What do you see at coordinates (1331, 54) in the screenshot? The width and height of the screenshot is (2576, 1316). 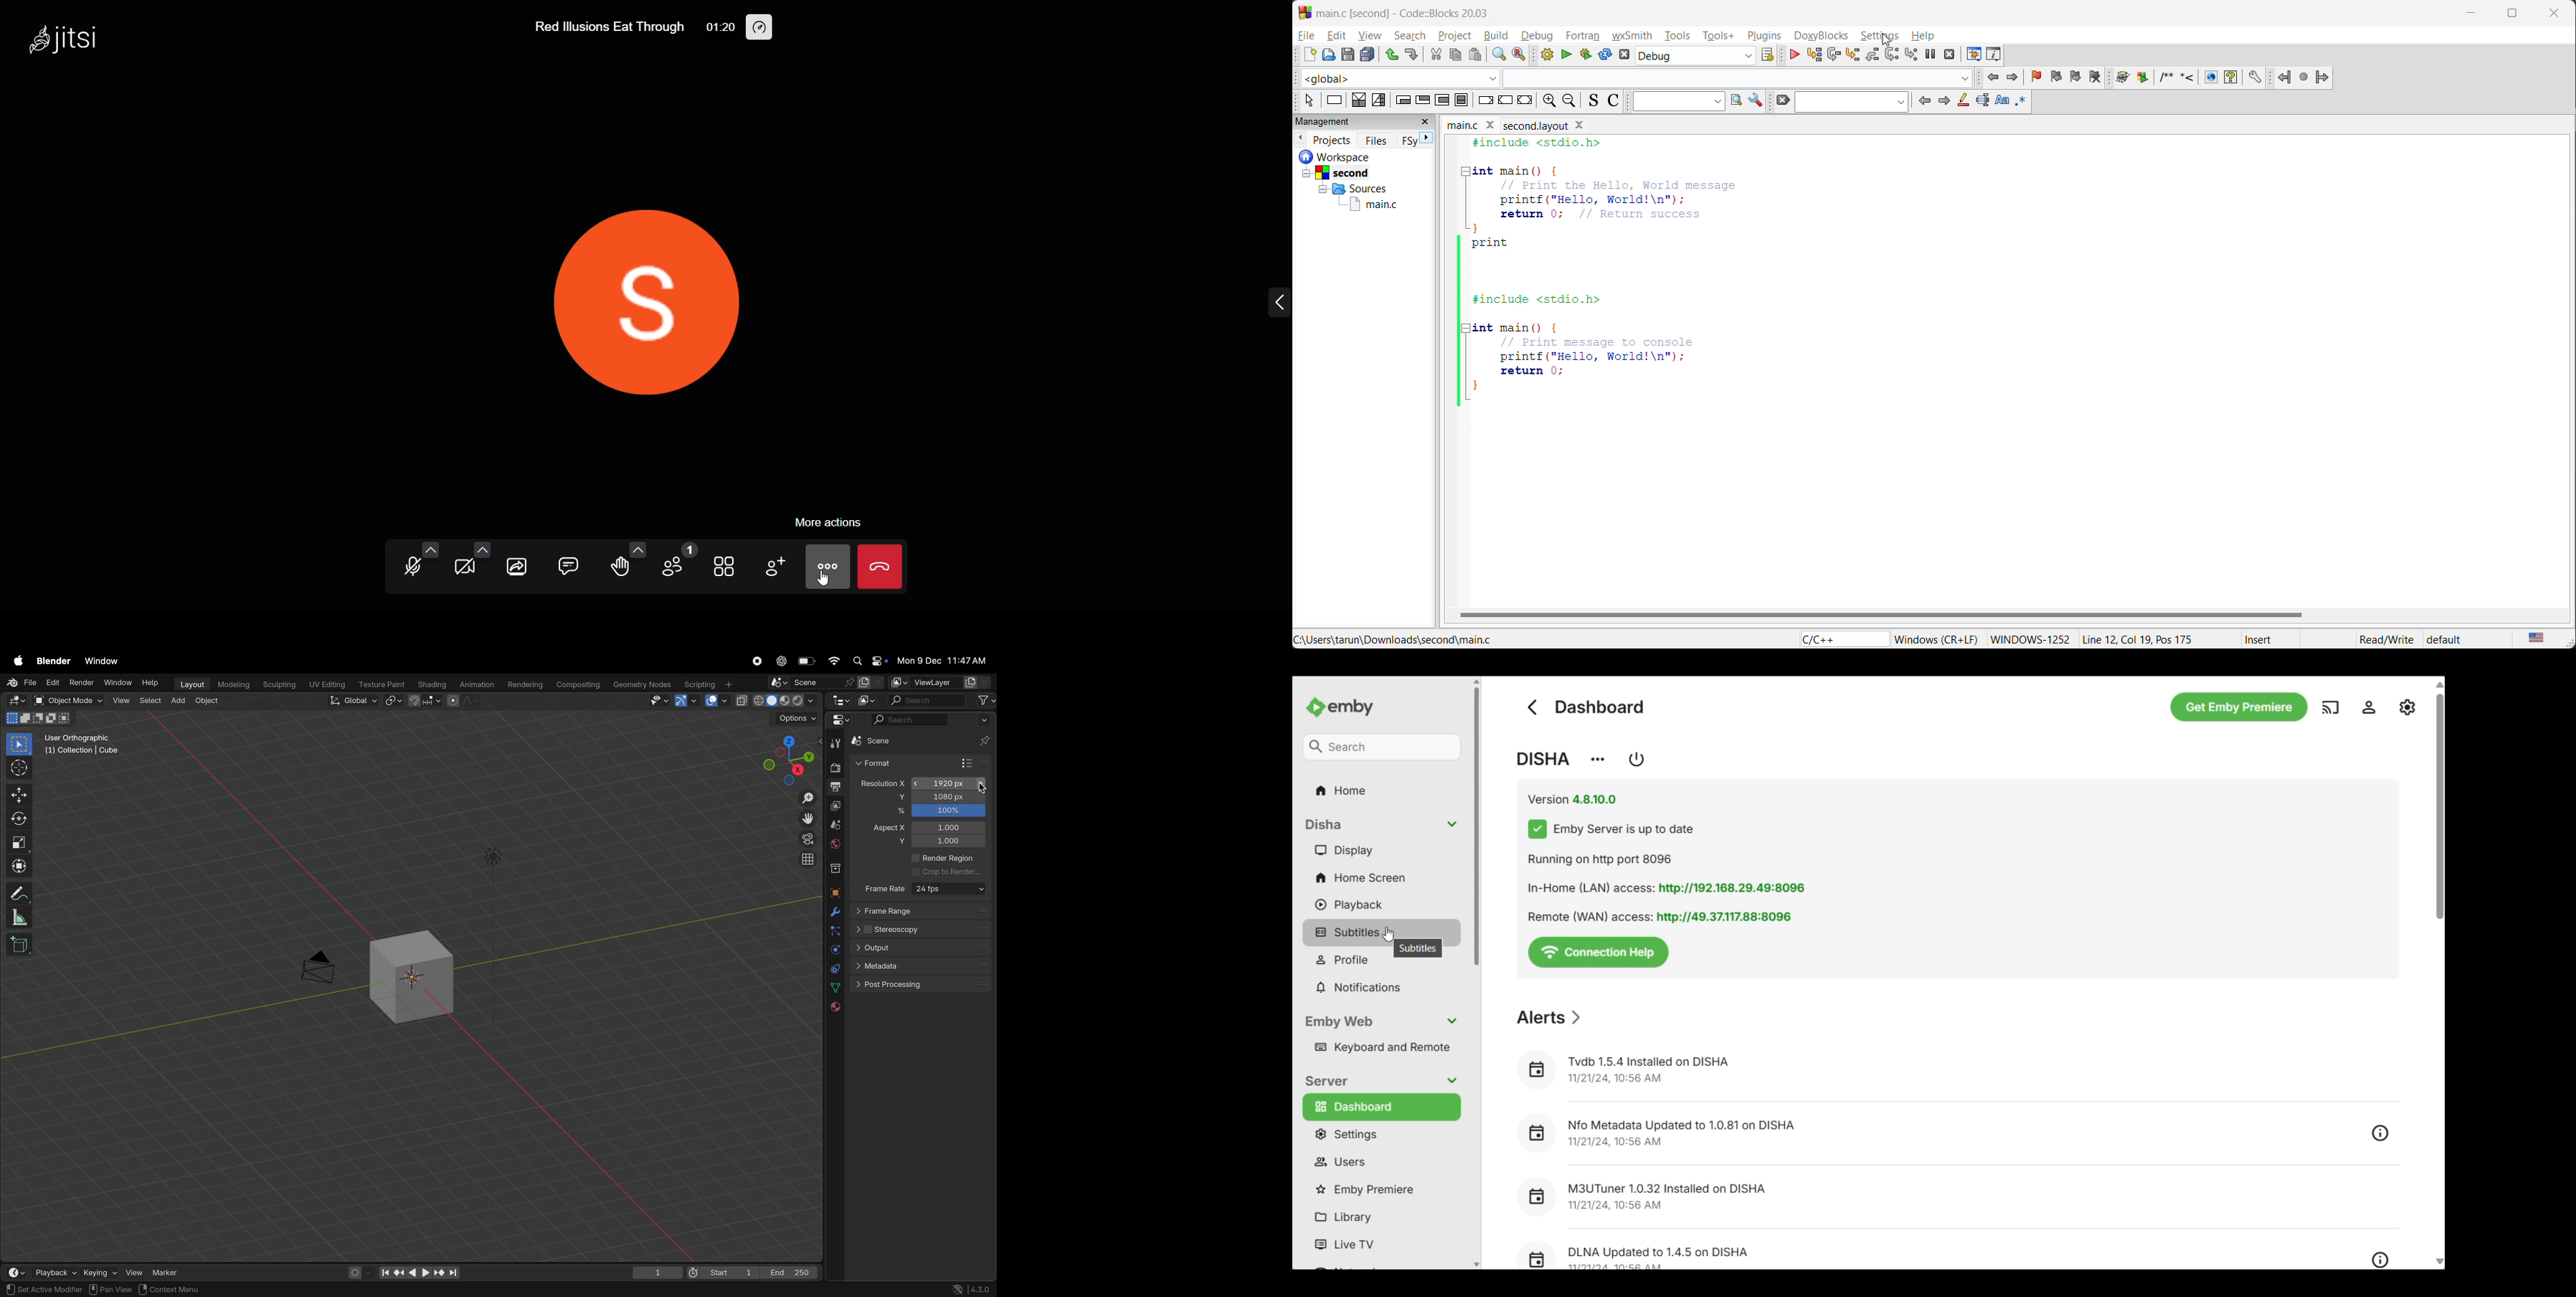 I see `open` at bounding box center [1331, 54].